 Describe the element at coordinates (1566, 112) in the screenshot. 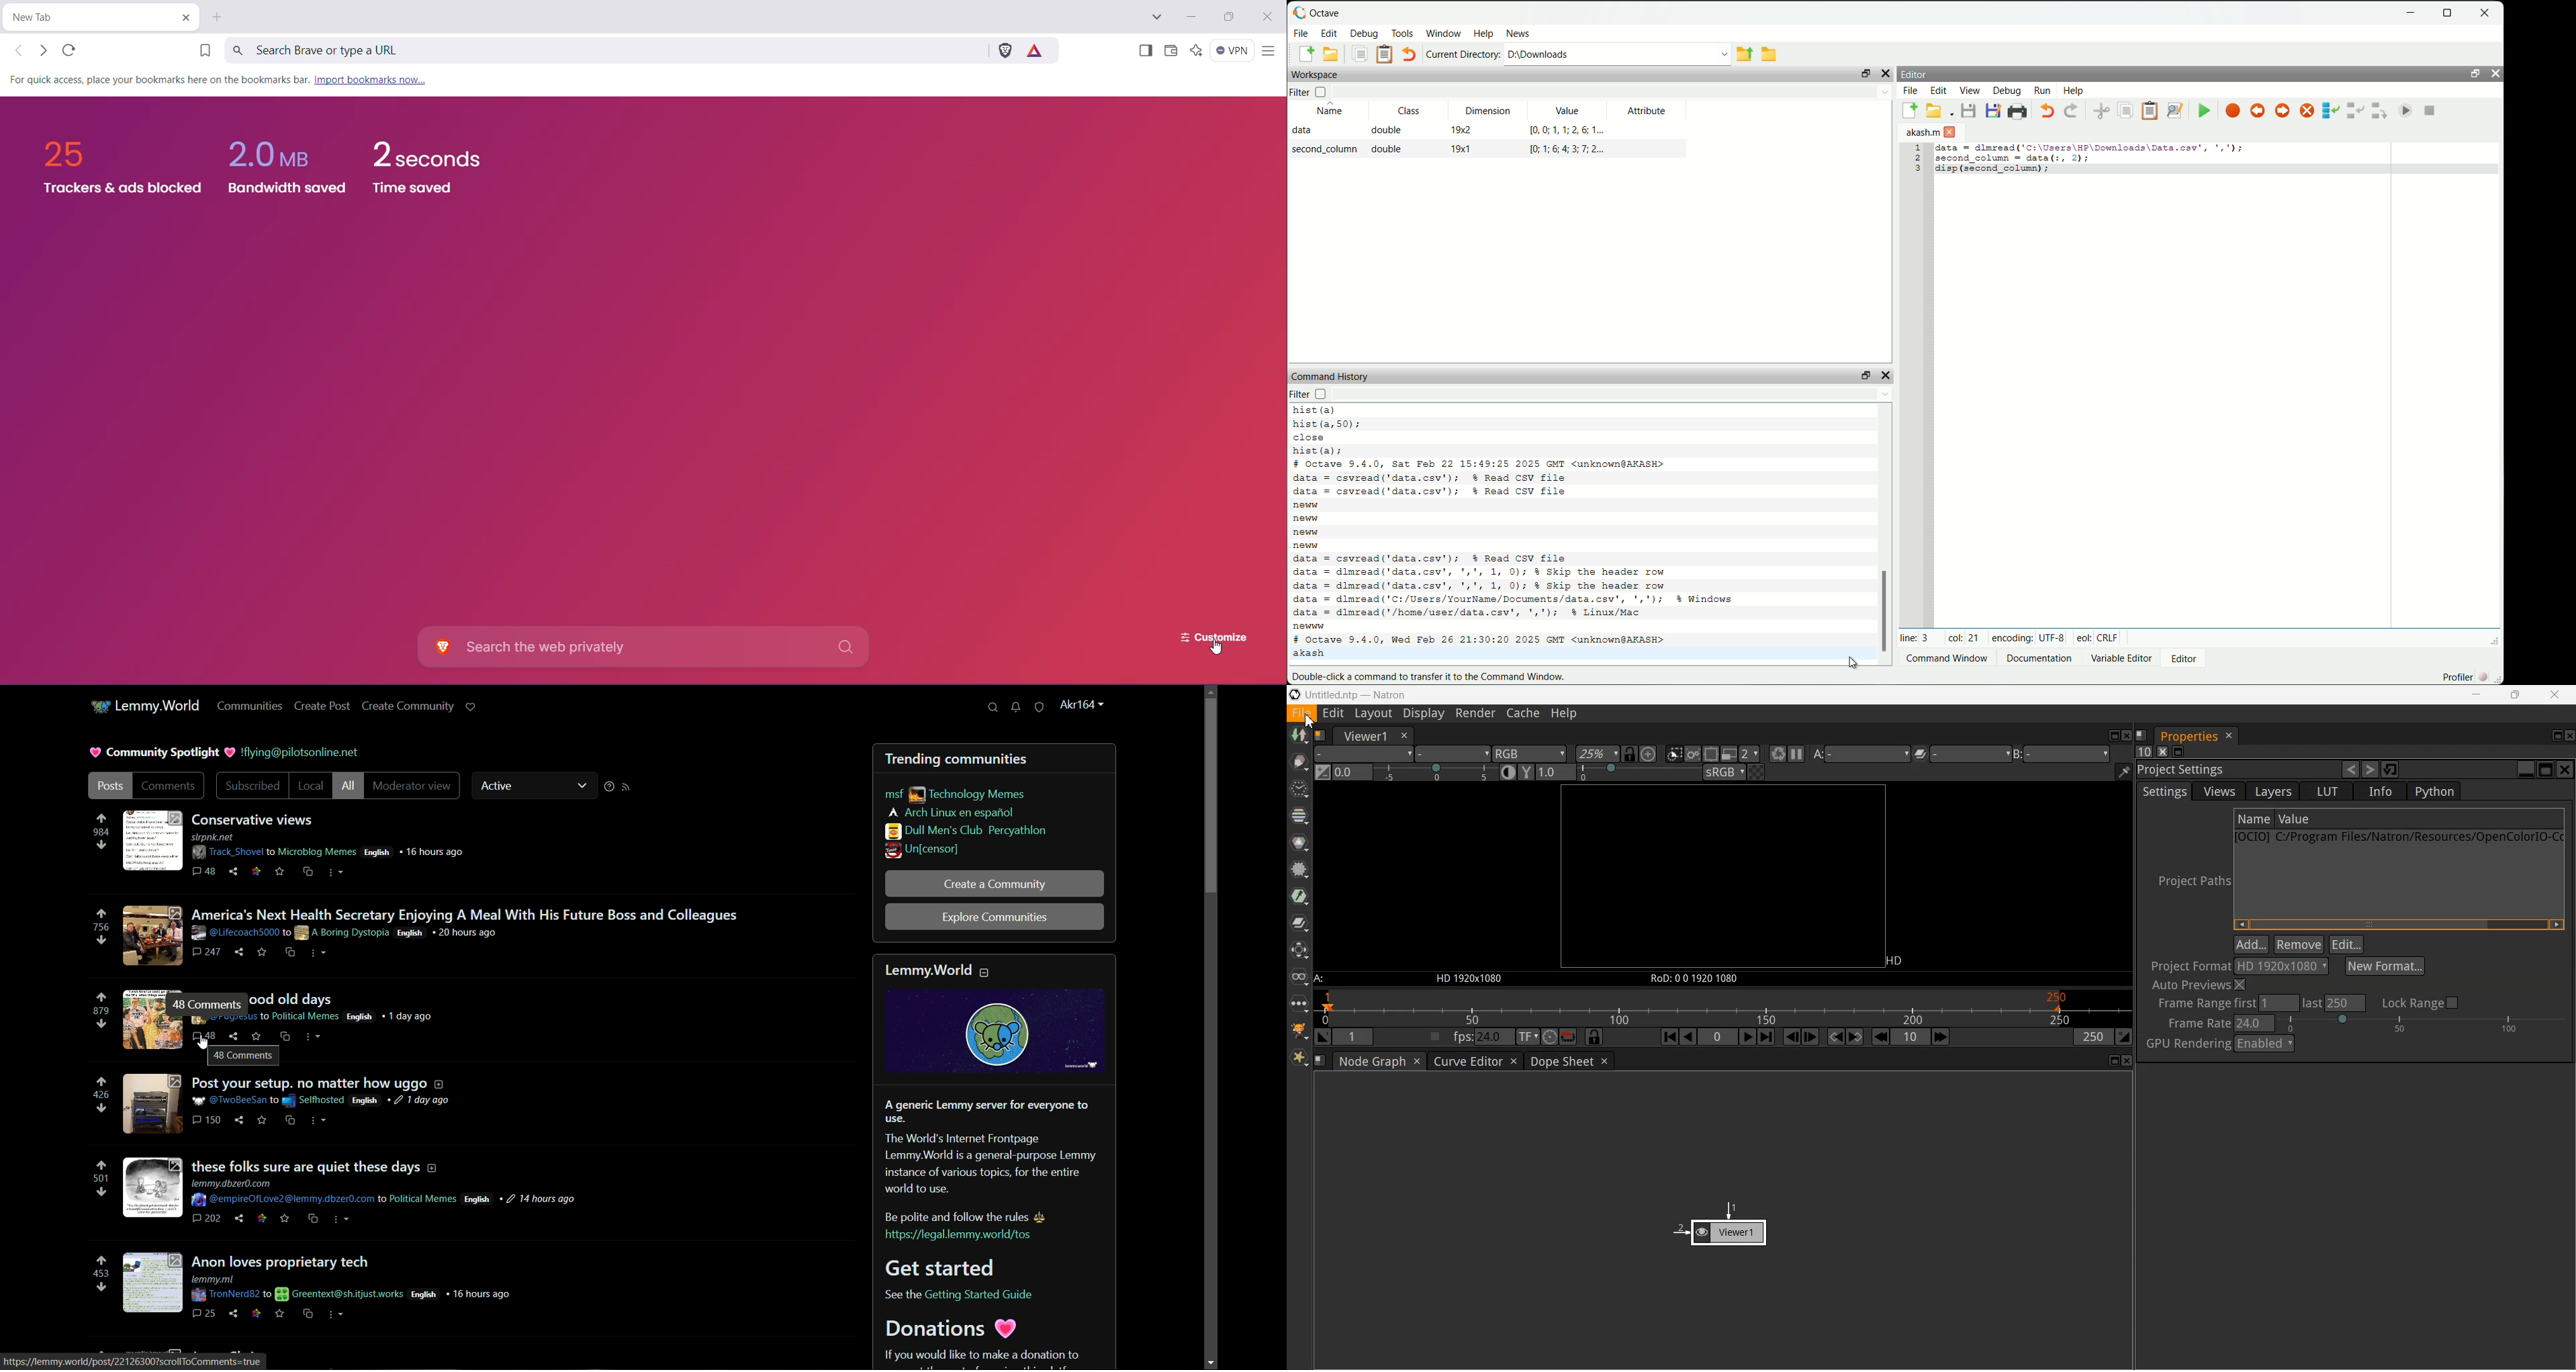

I see `value` at that location.